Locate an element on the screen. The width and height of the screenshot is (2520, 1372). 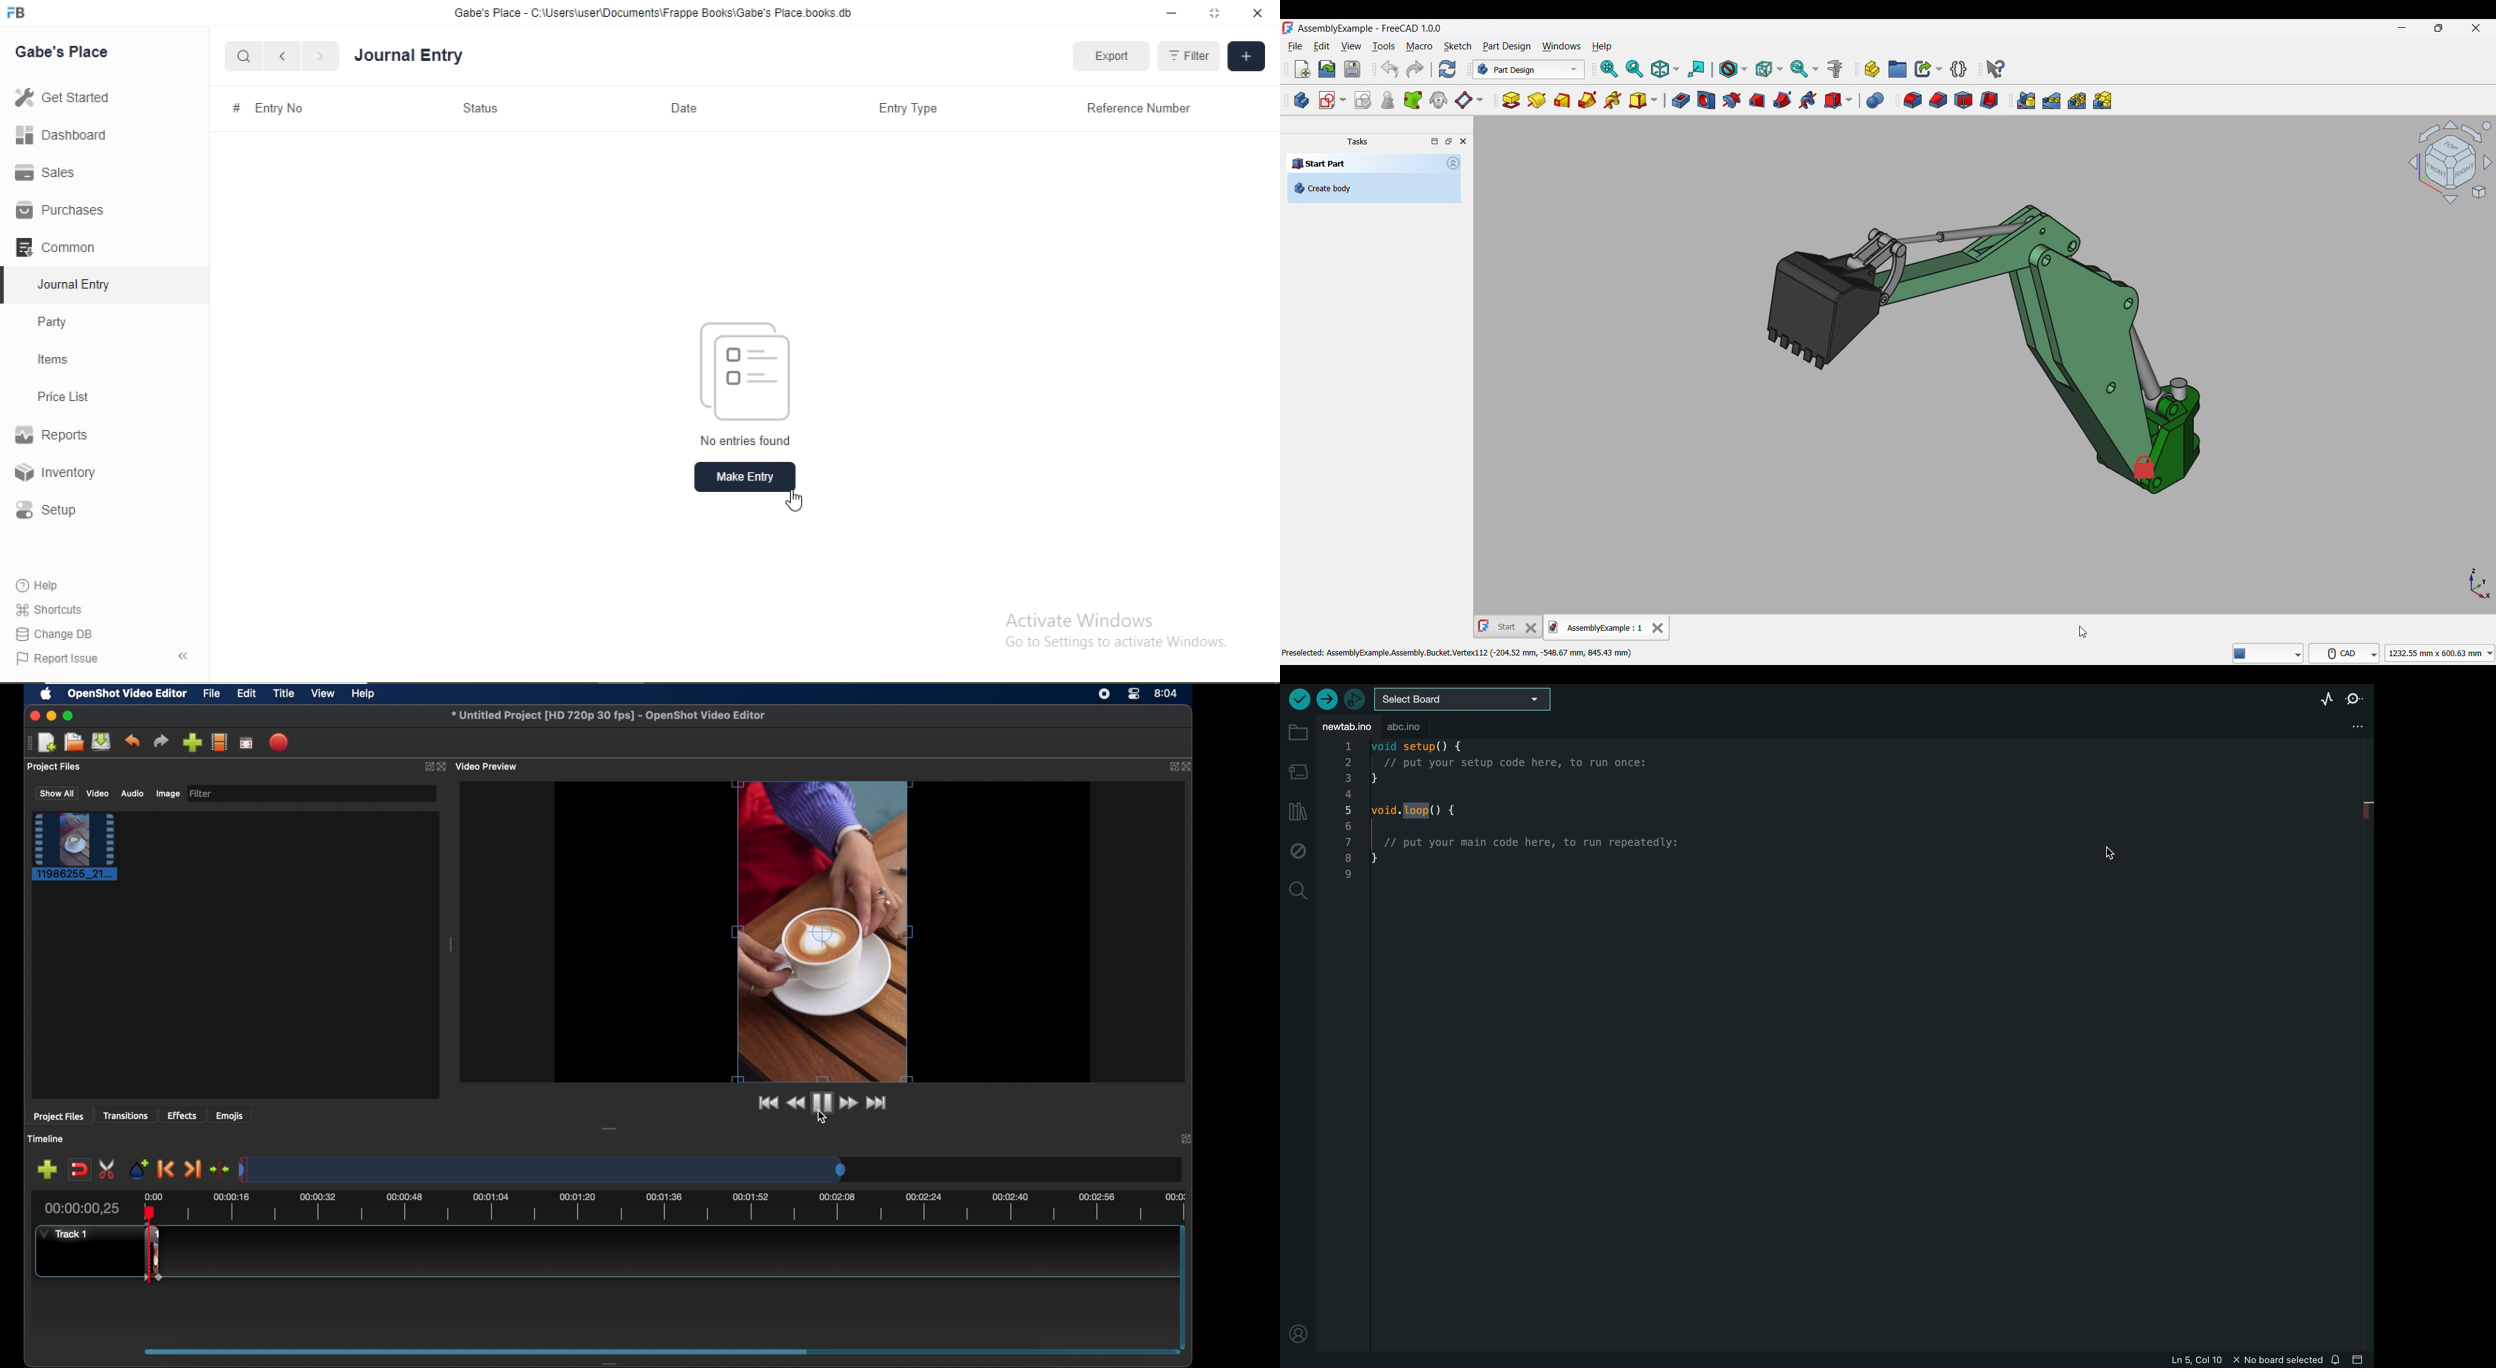
timeline  is located at coordinates (680, 1206).